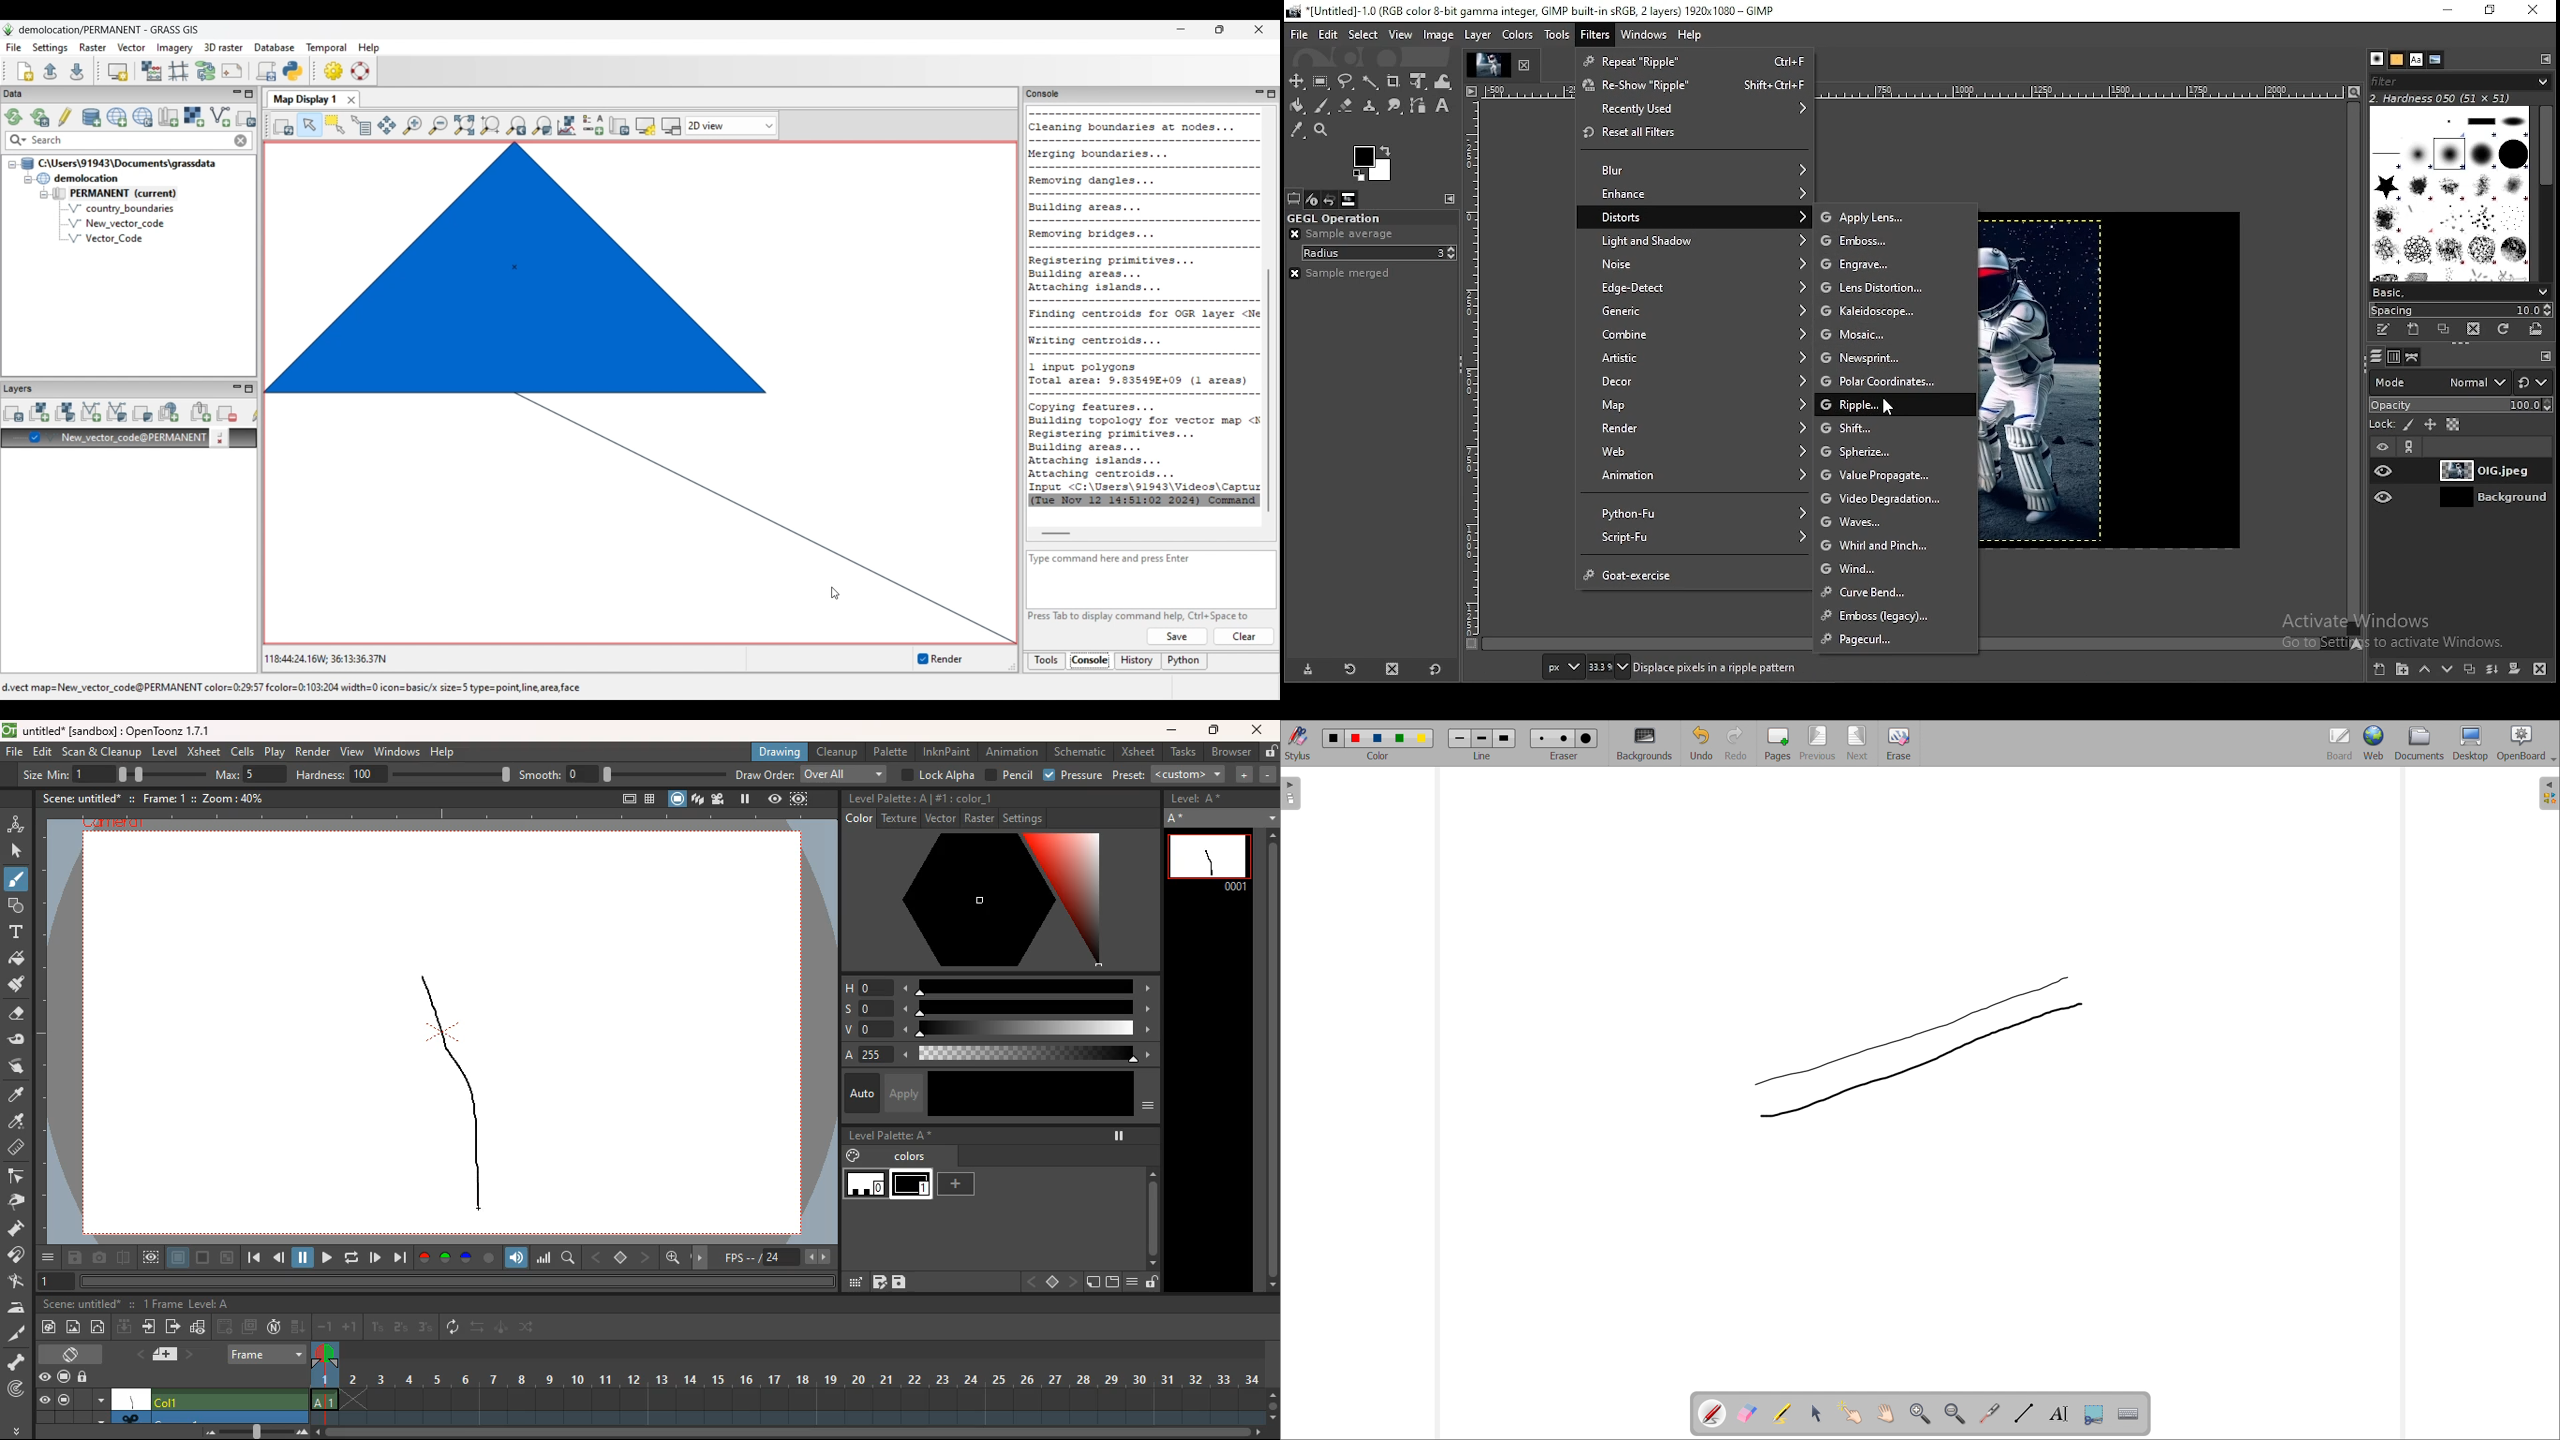 This screenshot has height=1456, width=2576. What do you see at coordinates (1442, 106) in the screenshot?
I see `text tool` at bounding box center [1442, 106].